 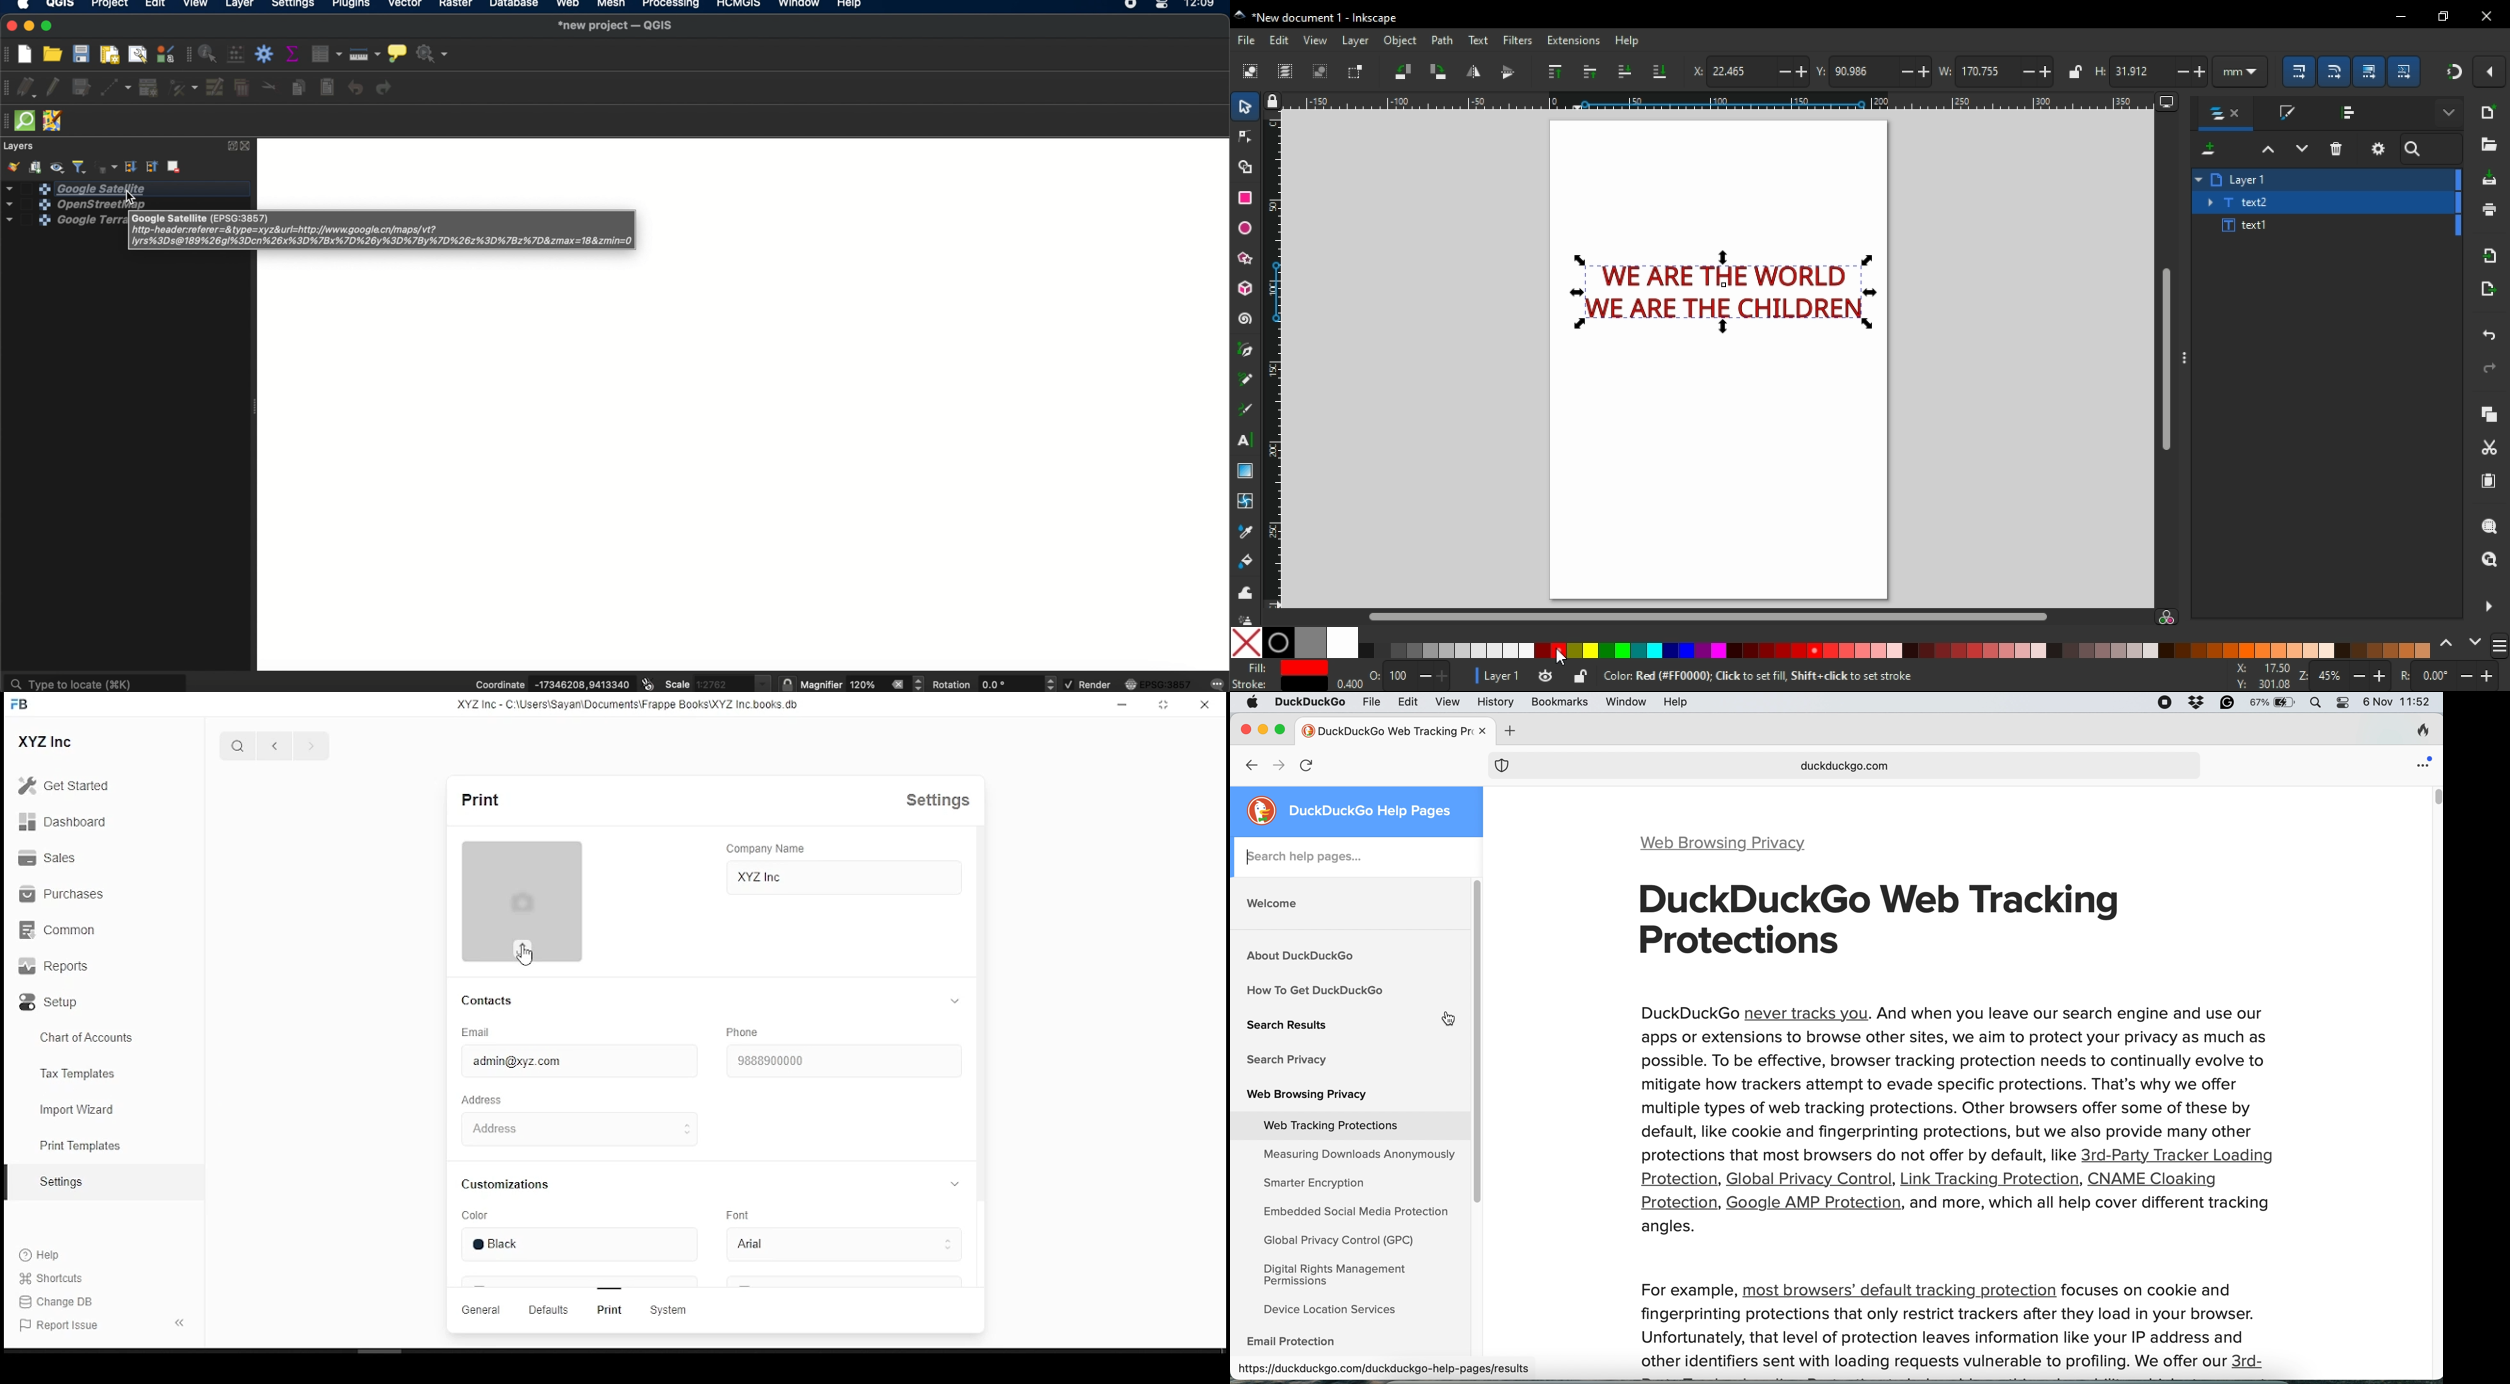 I want to click on Reports, so click(x=52, y=966).